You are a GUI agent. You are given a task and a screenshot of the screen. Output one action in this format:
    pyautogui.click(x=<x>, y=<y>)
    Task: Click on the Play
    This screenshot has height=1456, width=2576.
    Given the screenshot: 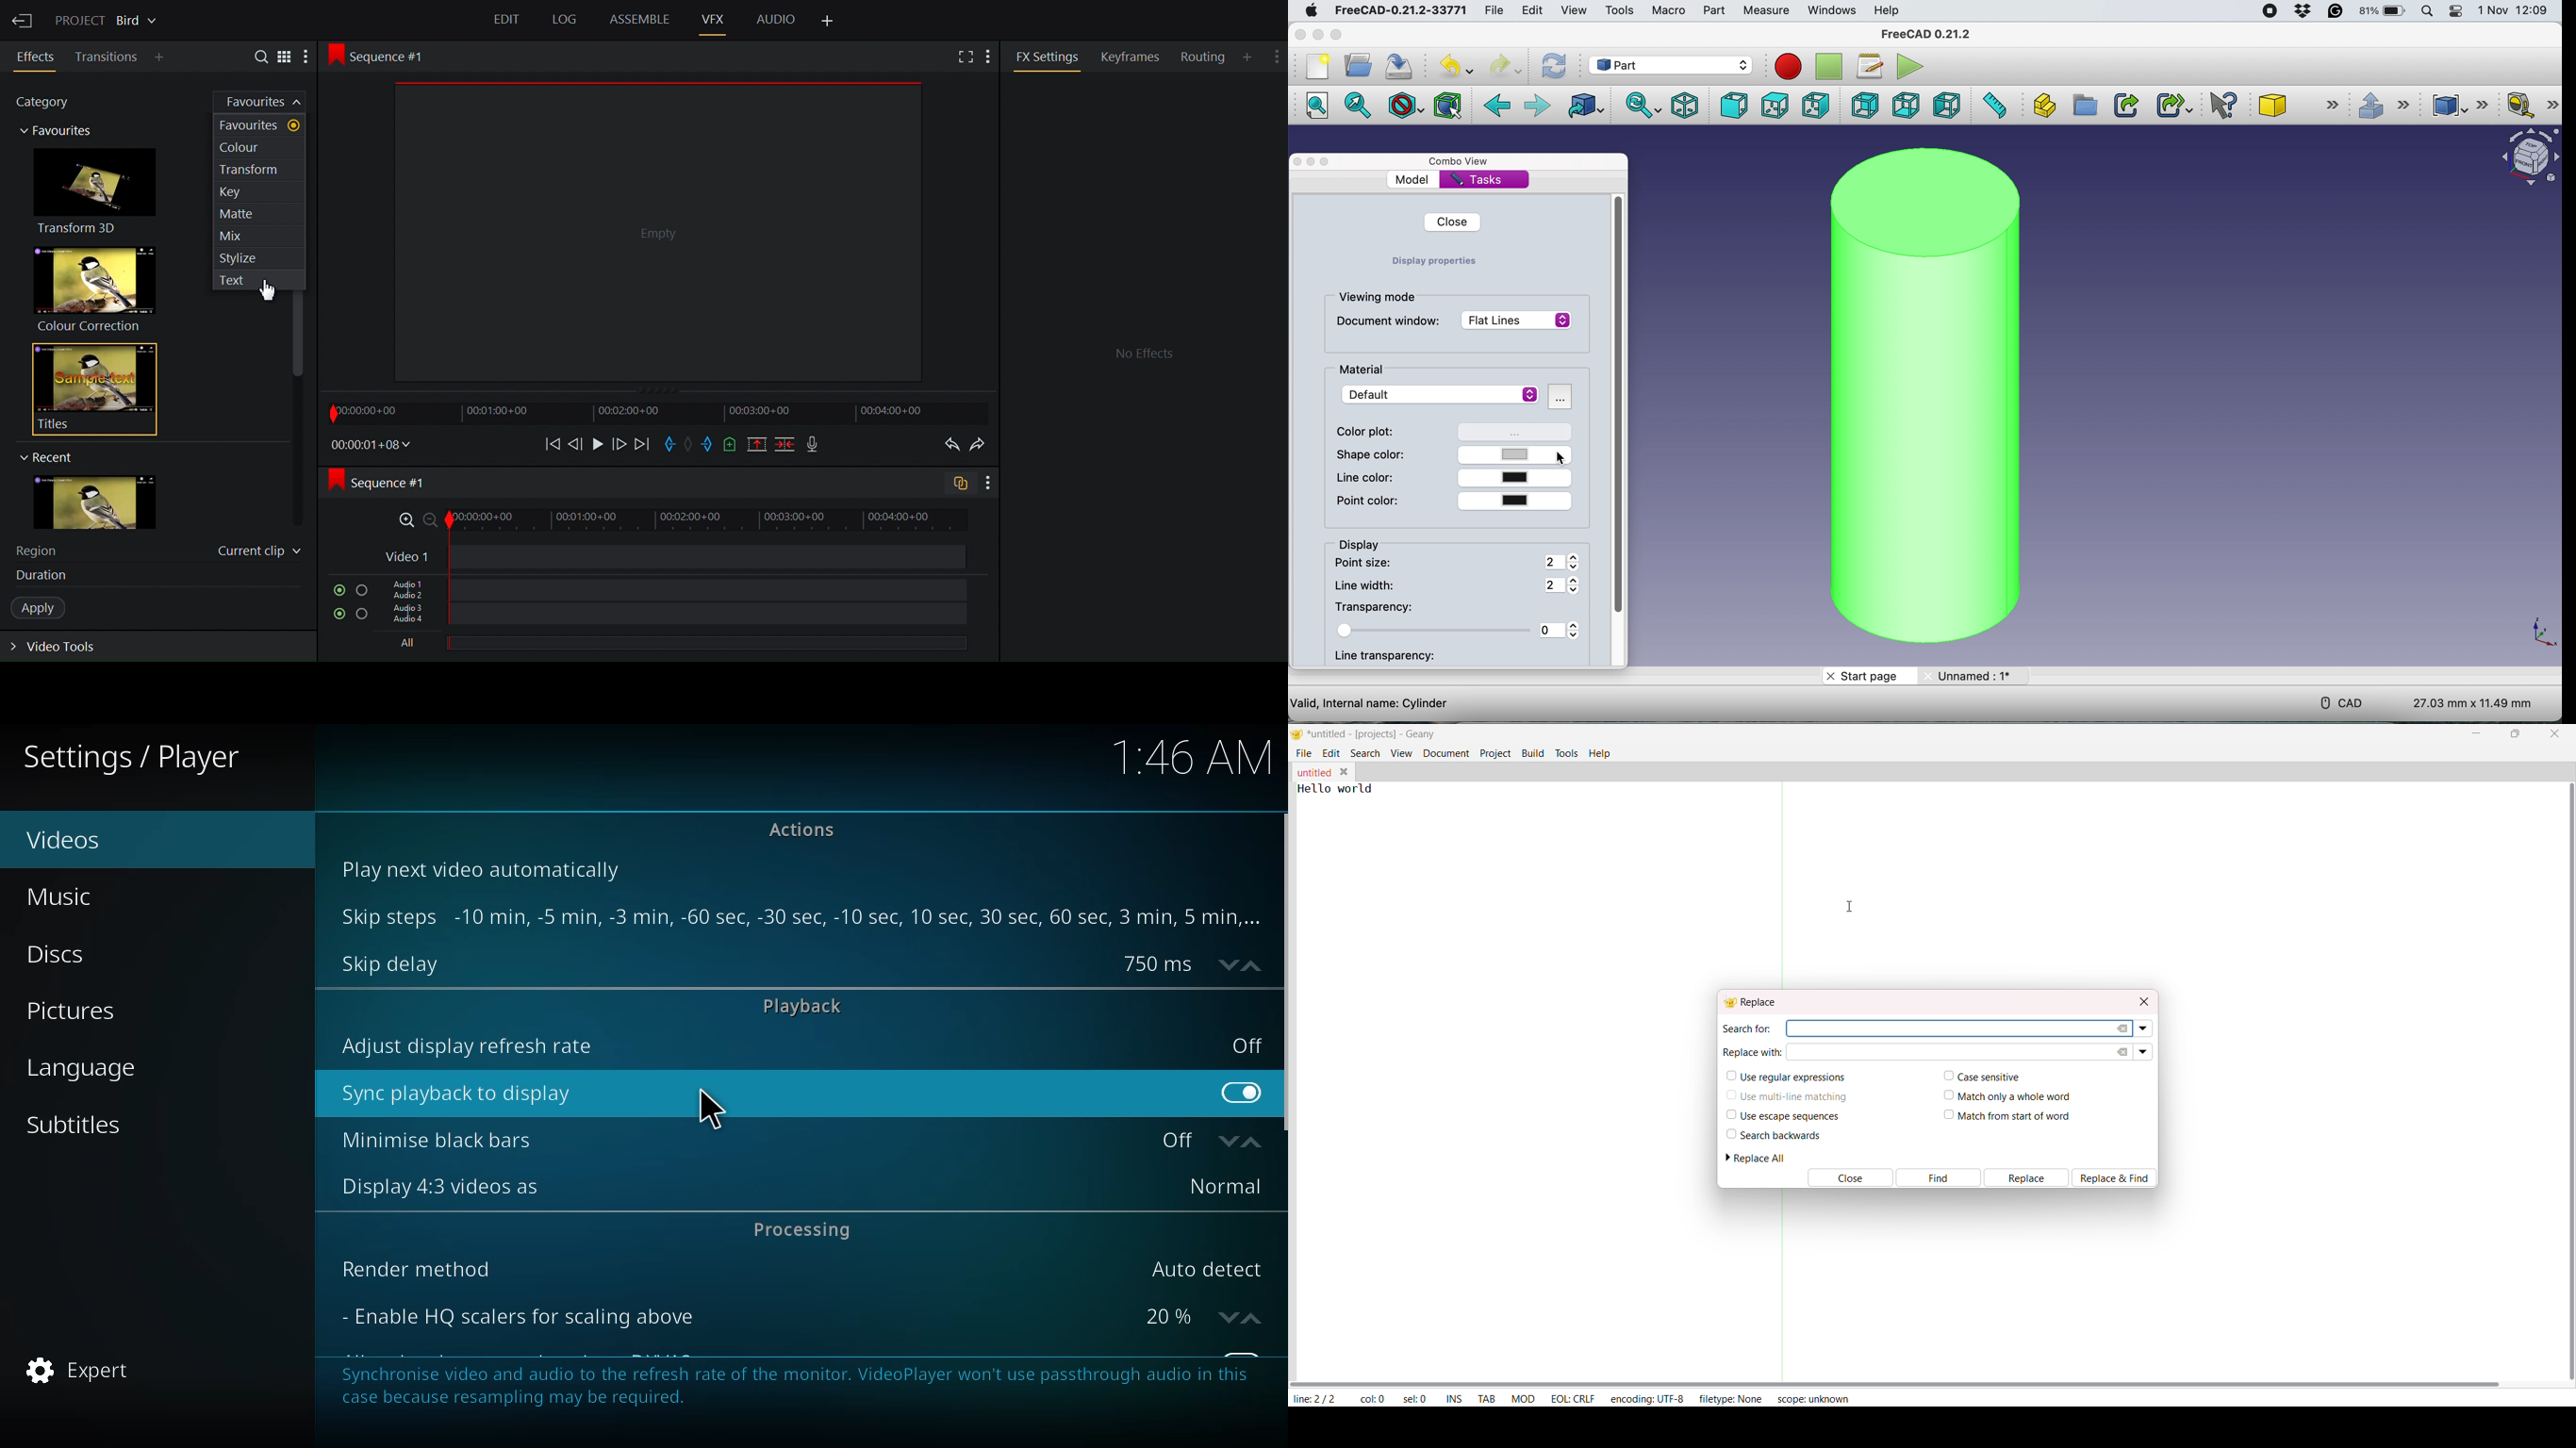 What is the action you would take?
    pyautogui.click(x=597, y=444)
    